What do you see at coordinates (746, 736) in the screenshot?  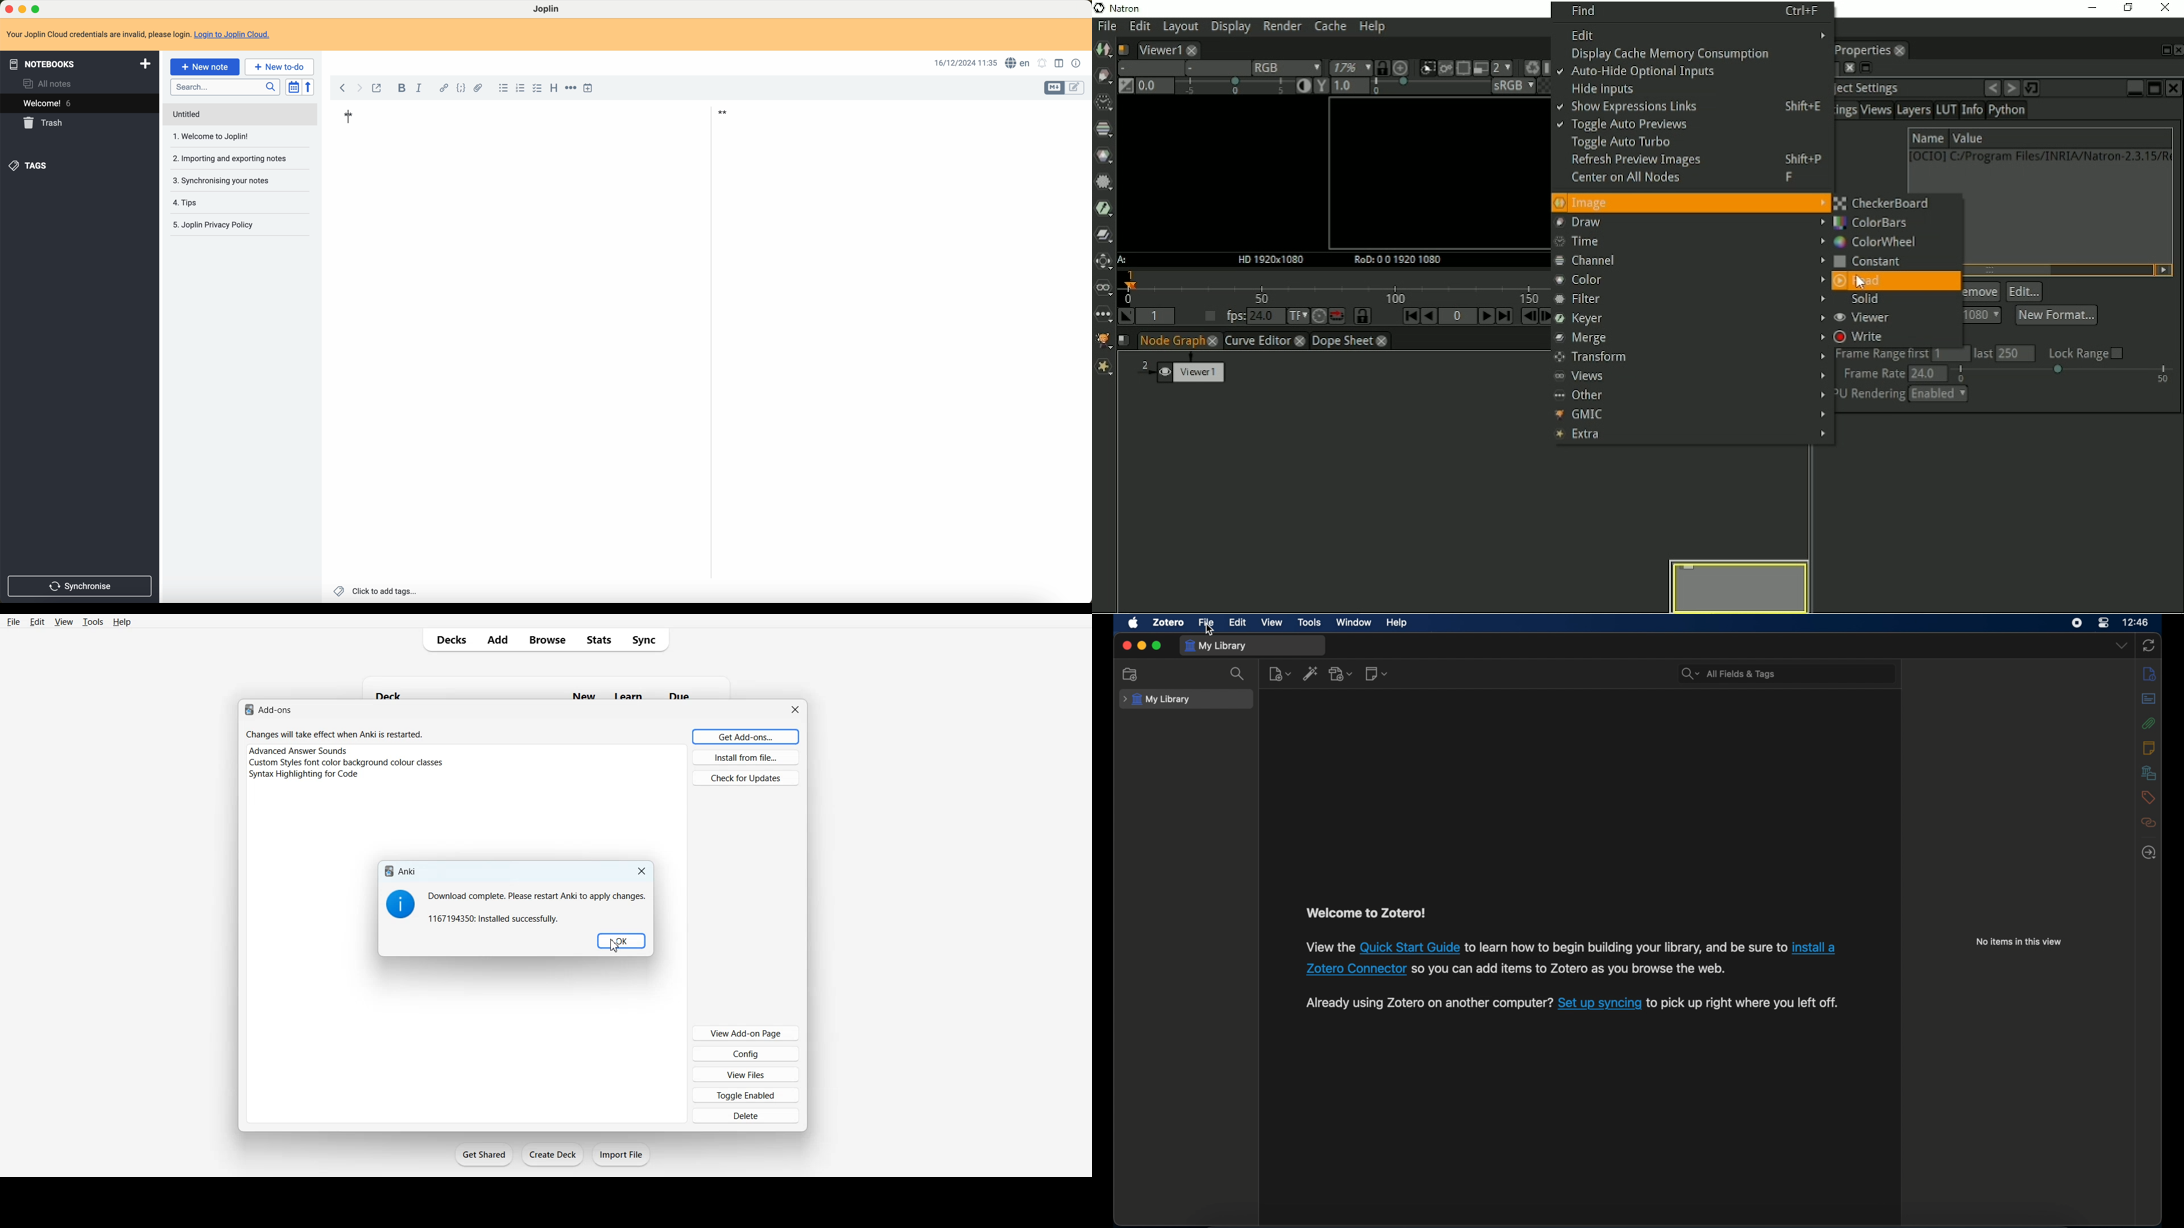 I see `Get Add ons` at bounding box center [746, 736].